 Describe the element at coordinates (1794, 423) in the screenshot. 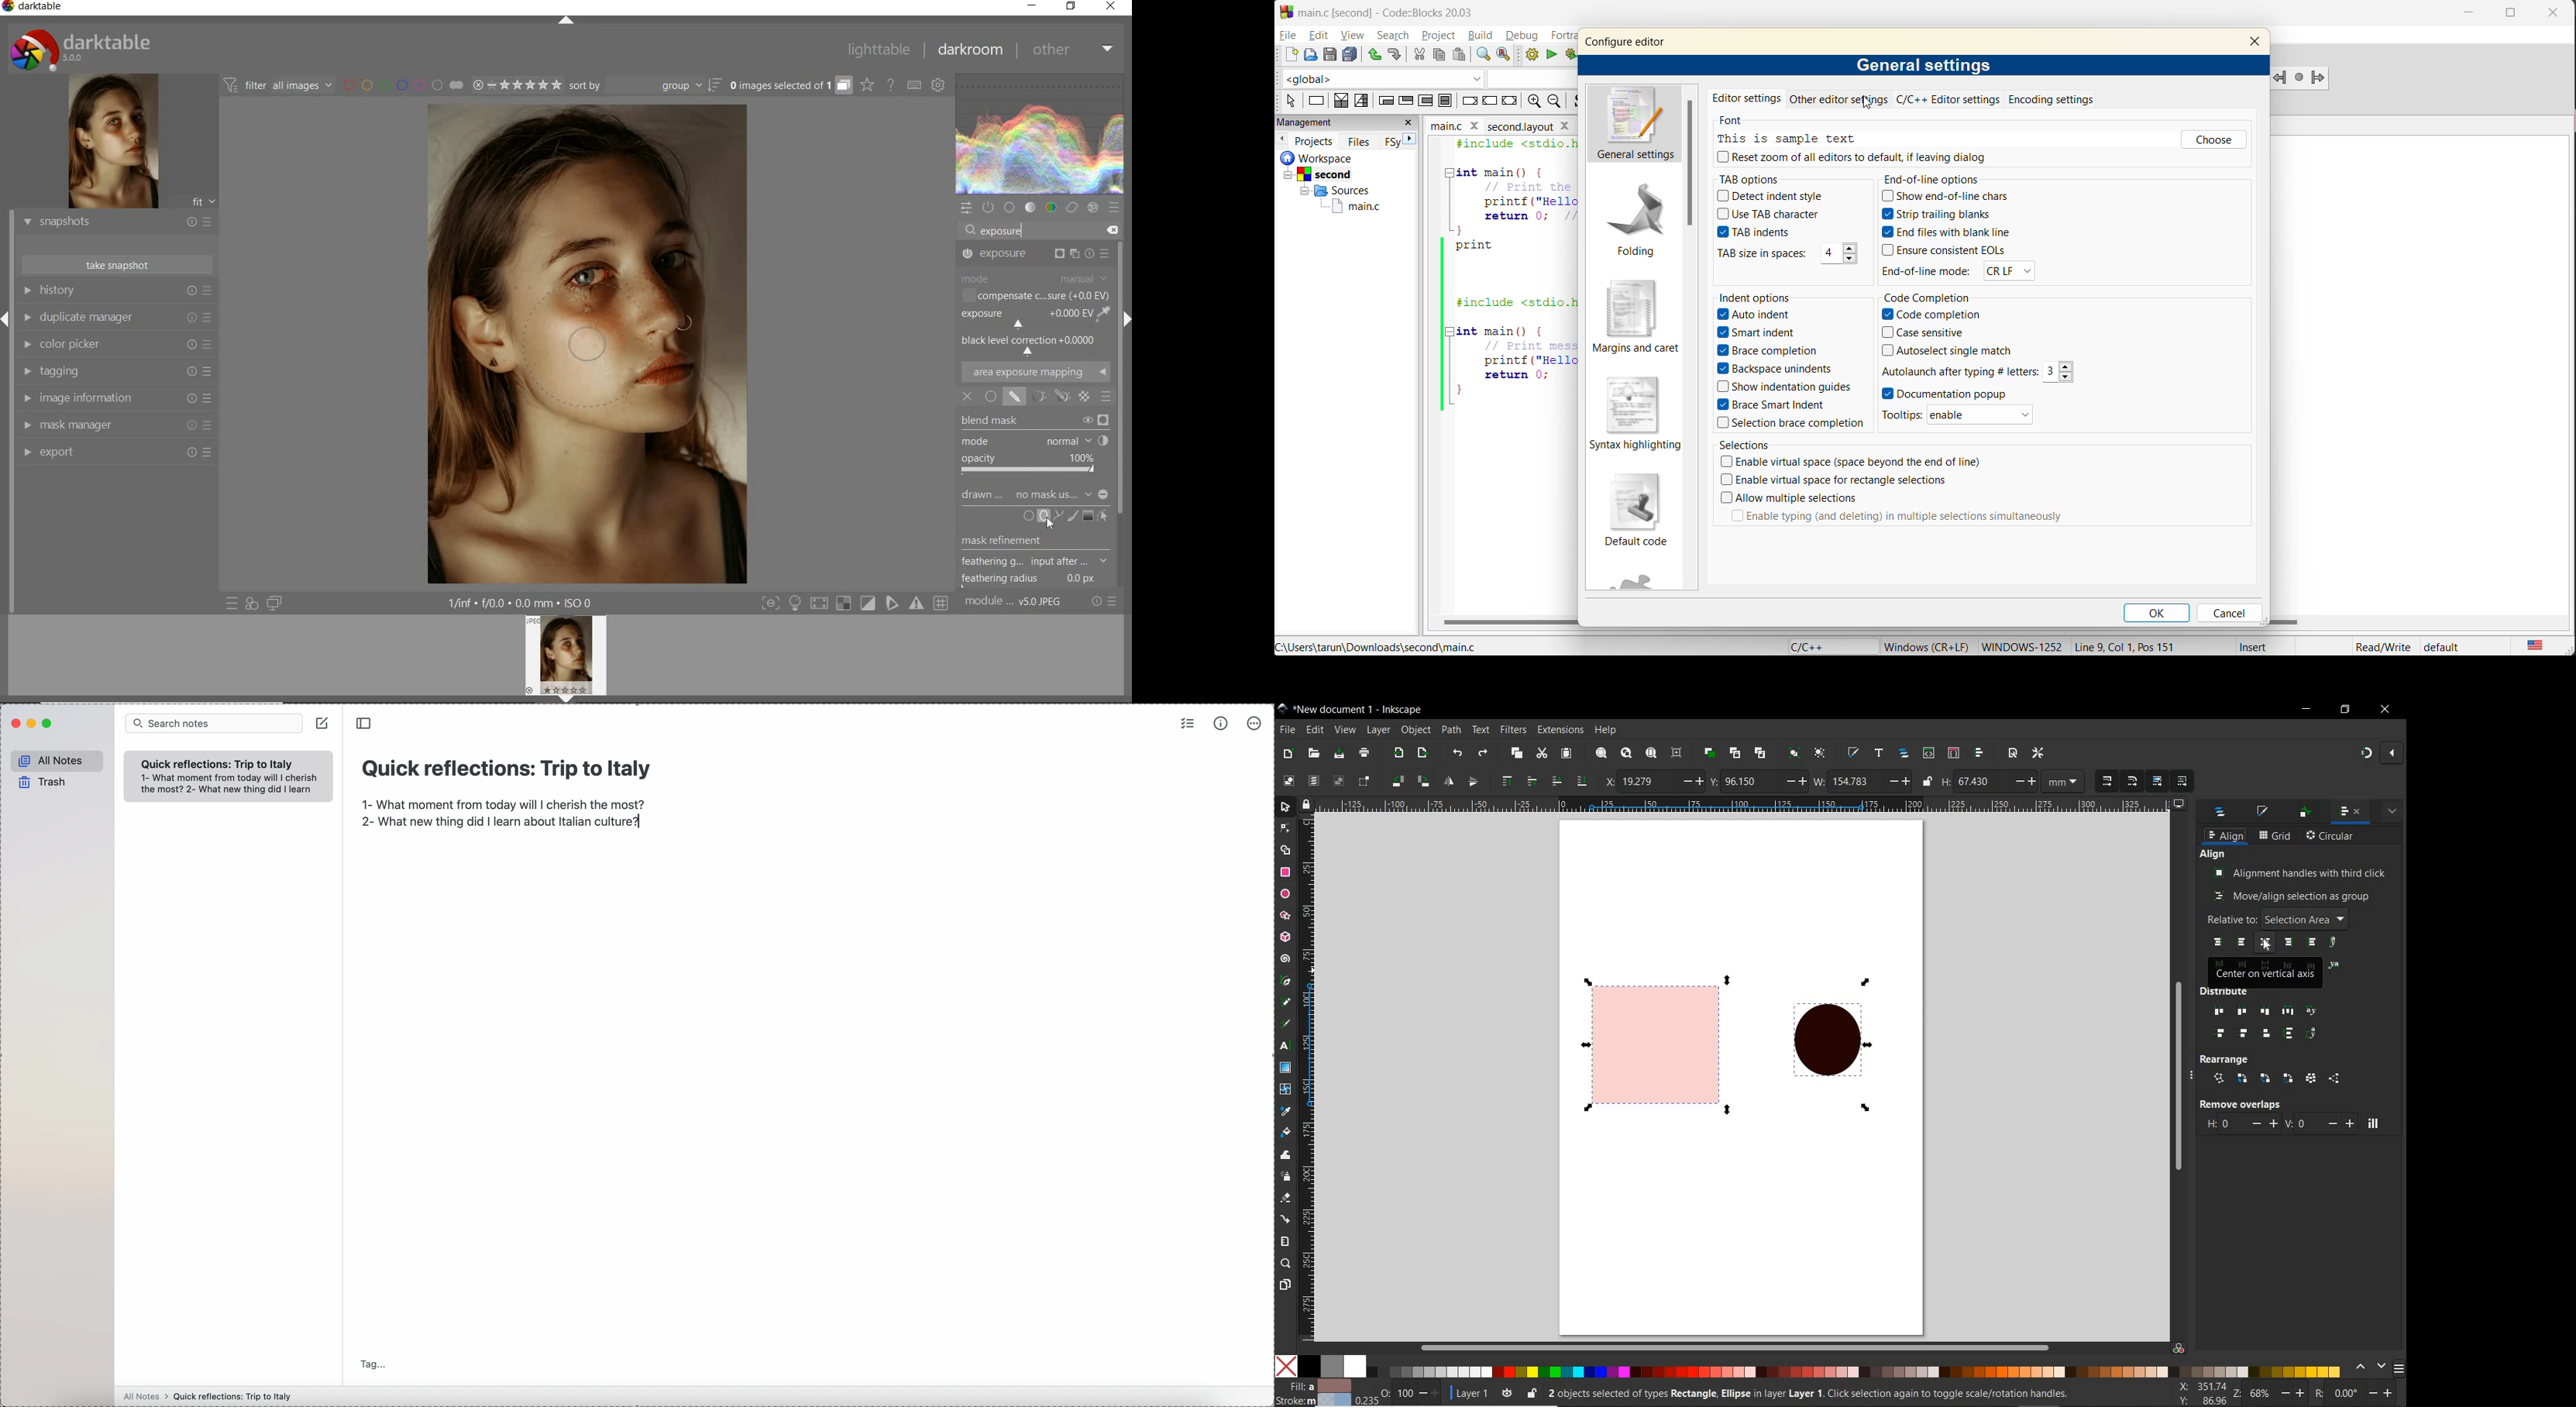

I see `Selection brace completion` at that location.